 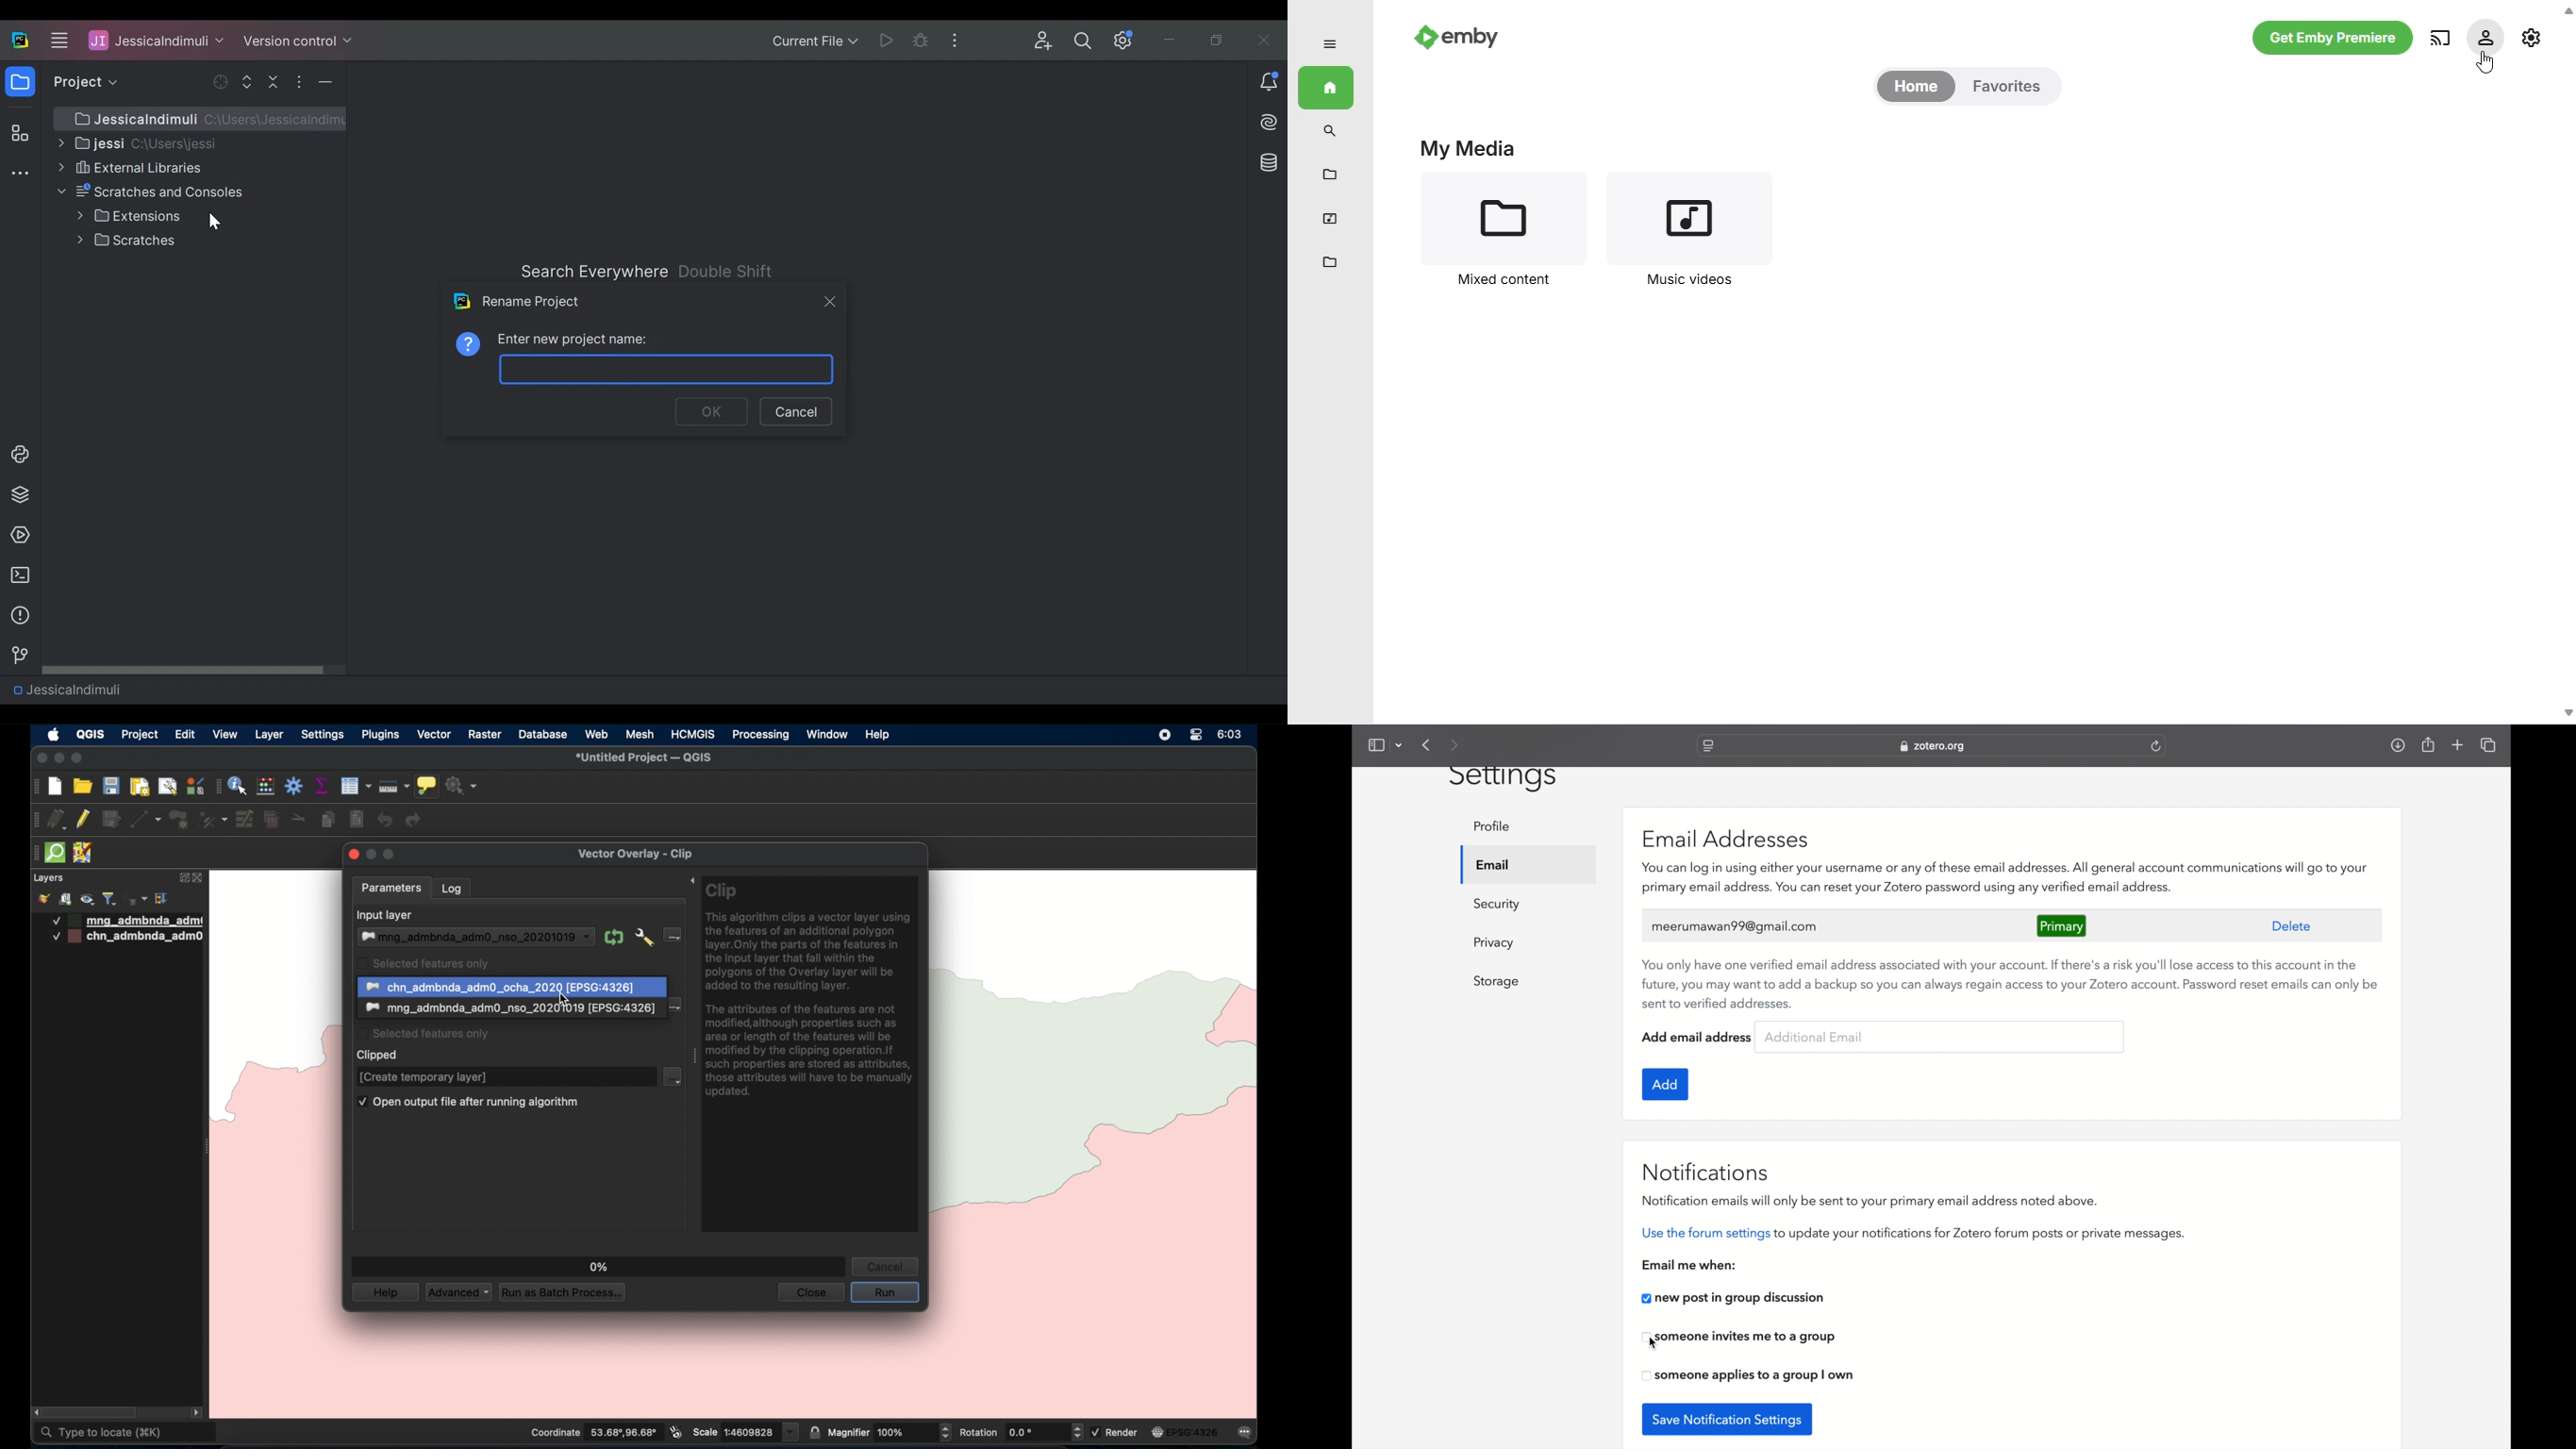 I want to click on website settings, so click(x=1707, y=746).